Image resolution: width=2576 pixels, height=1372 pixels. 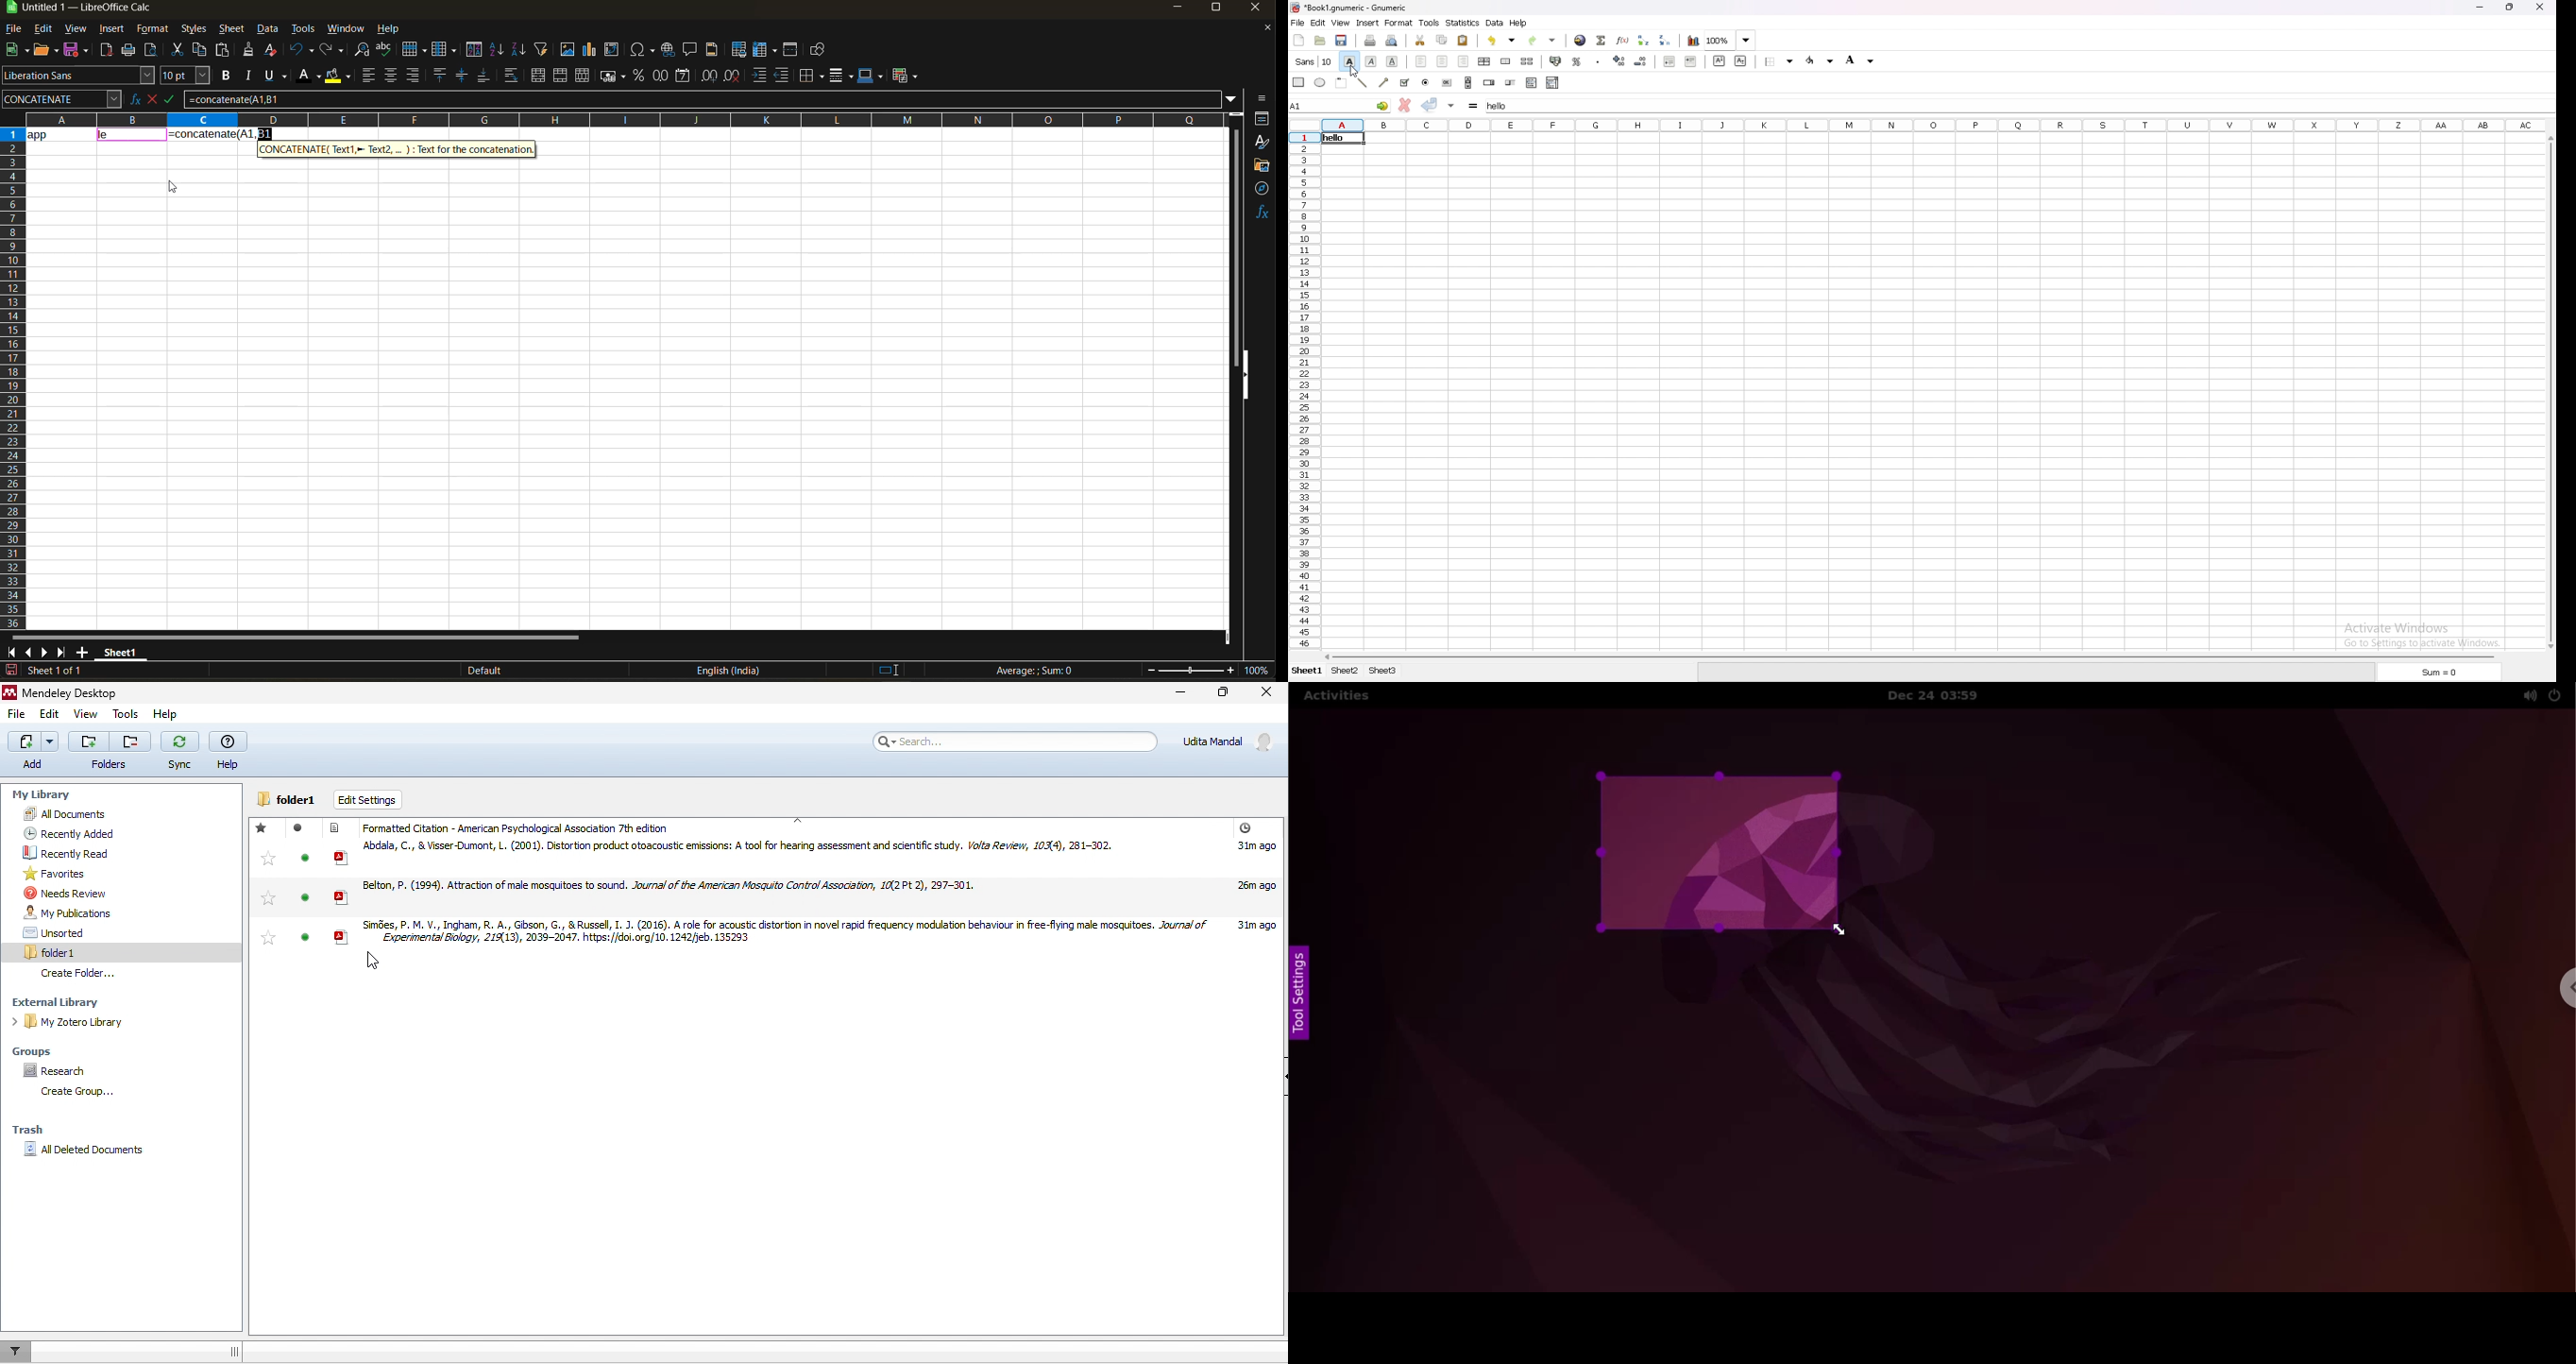 I want to click on navigator, so click(x=1263, y=188).